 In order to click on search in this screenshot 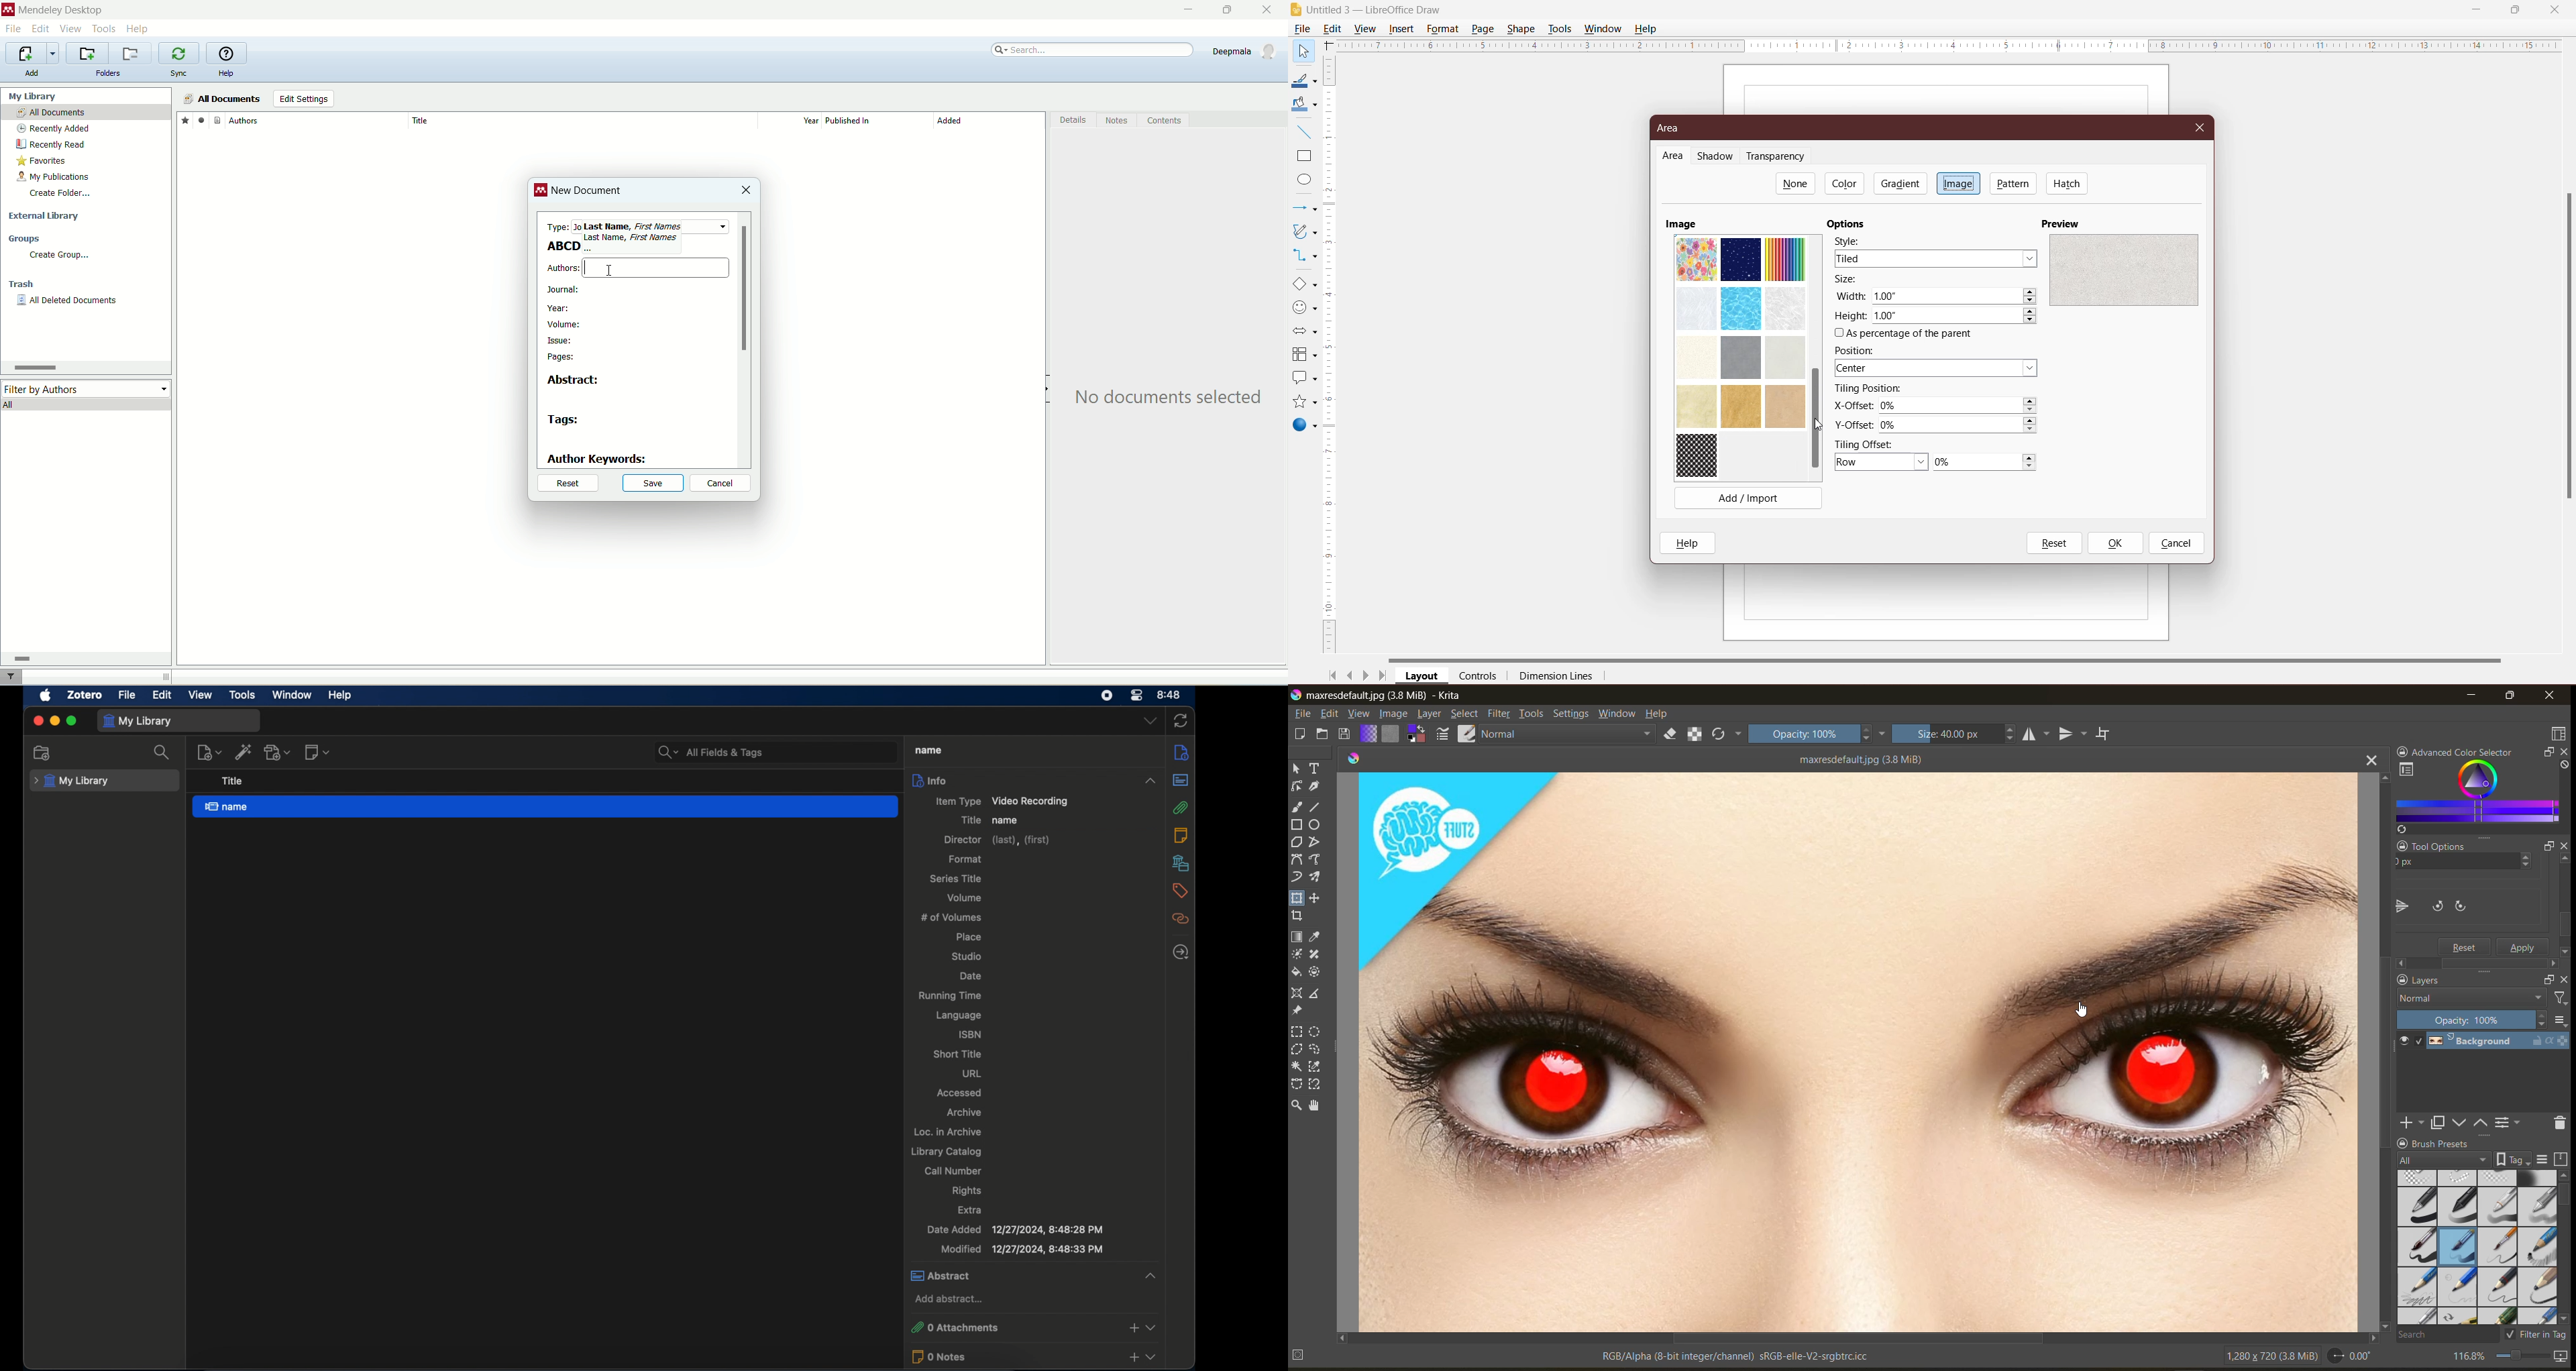, I will do `click(164, 752)`.